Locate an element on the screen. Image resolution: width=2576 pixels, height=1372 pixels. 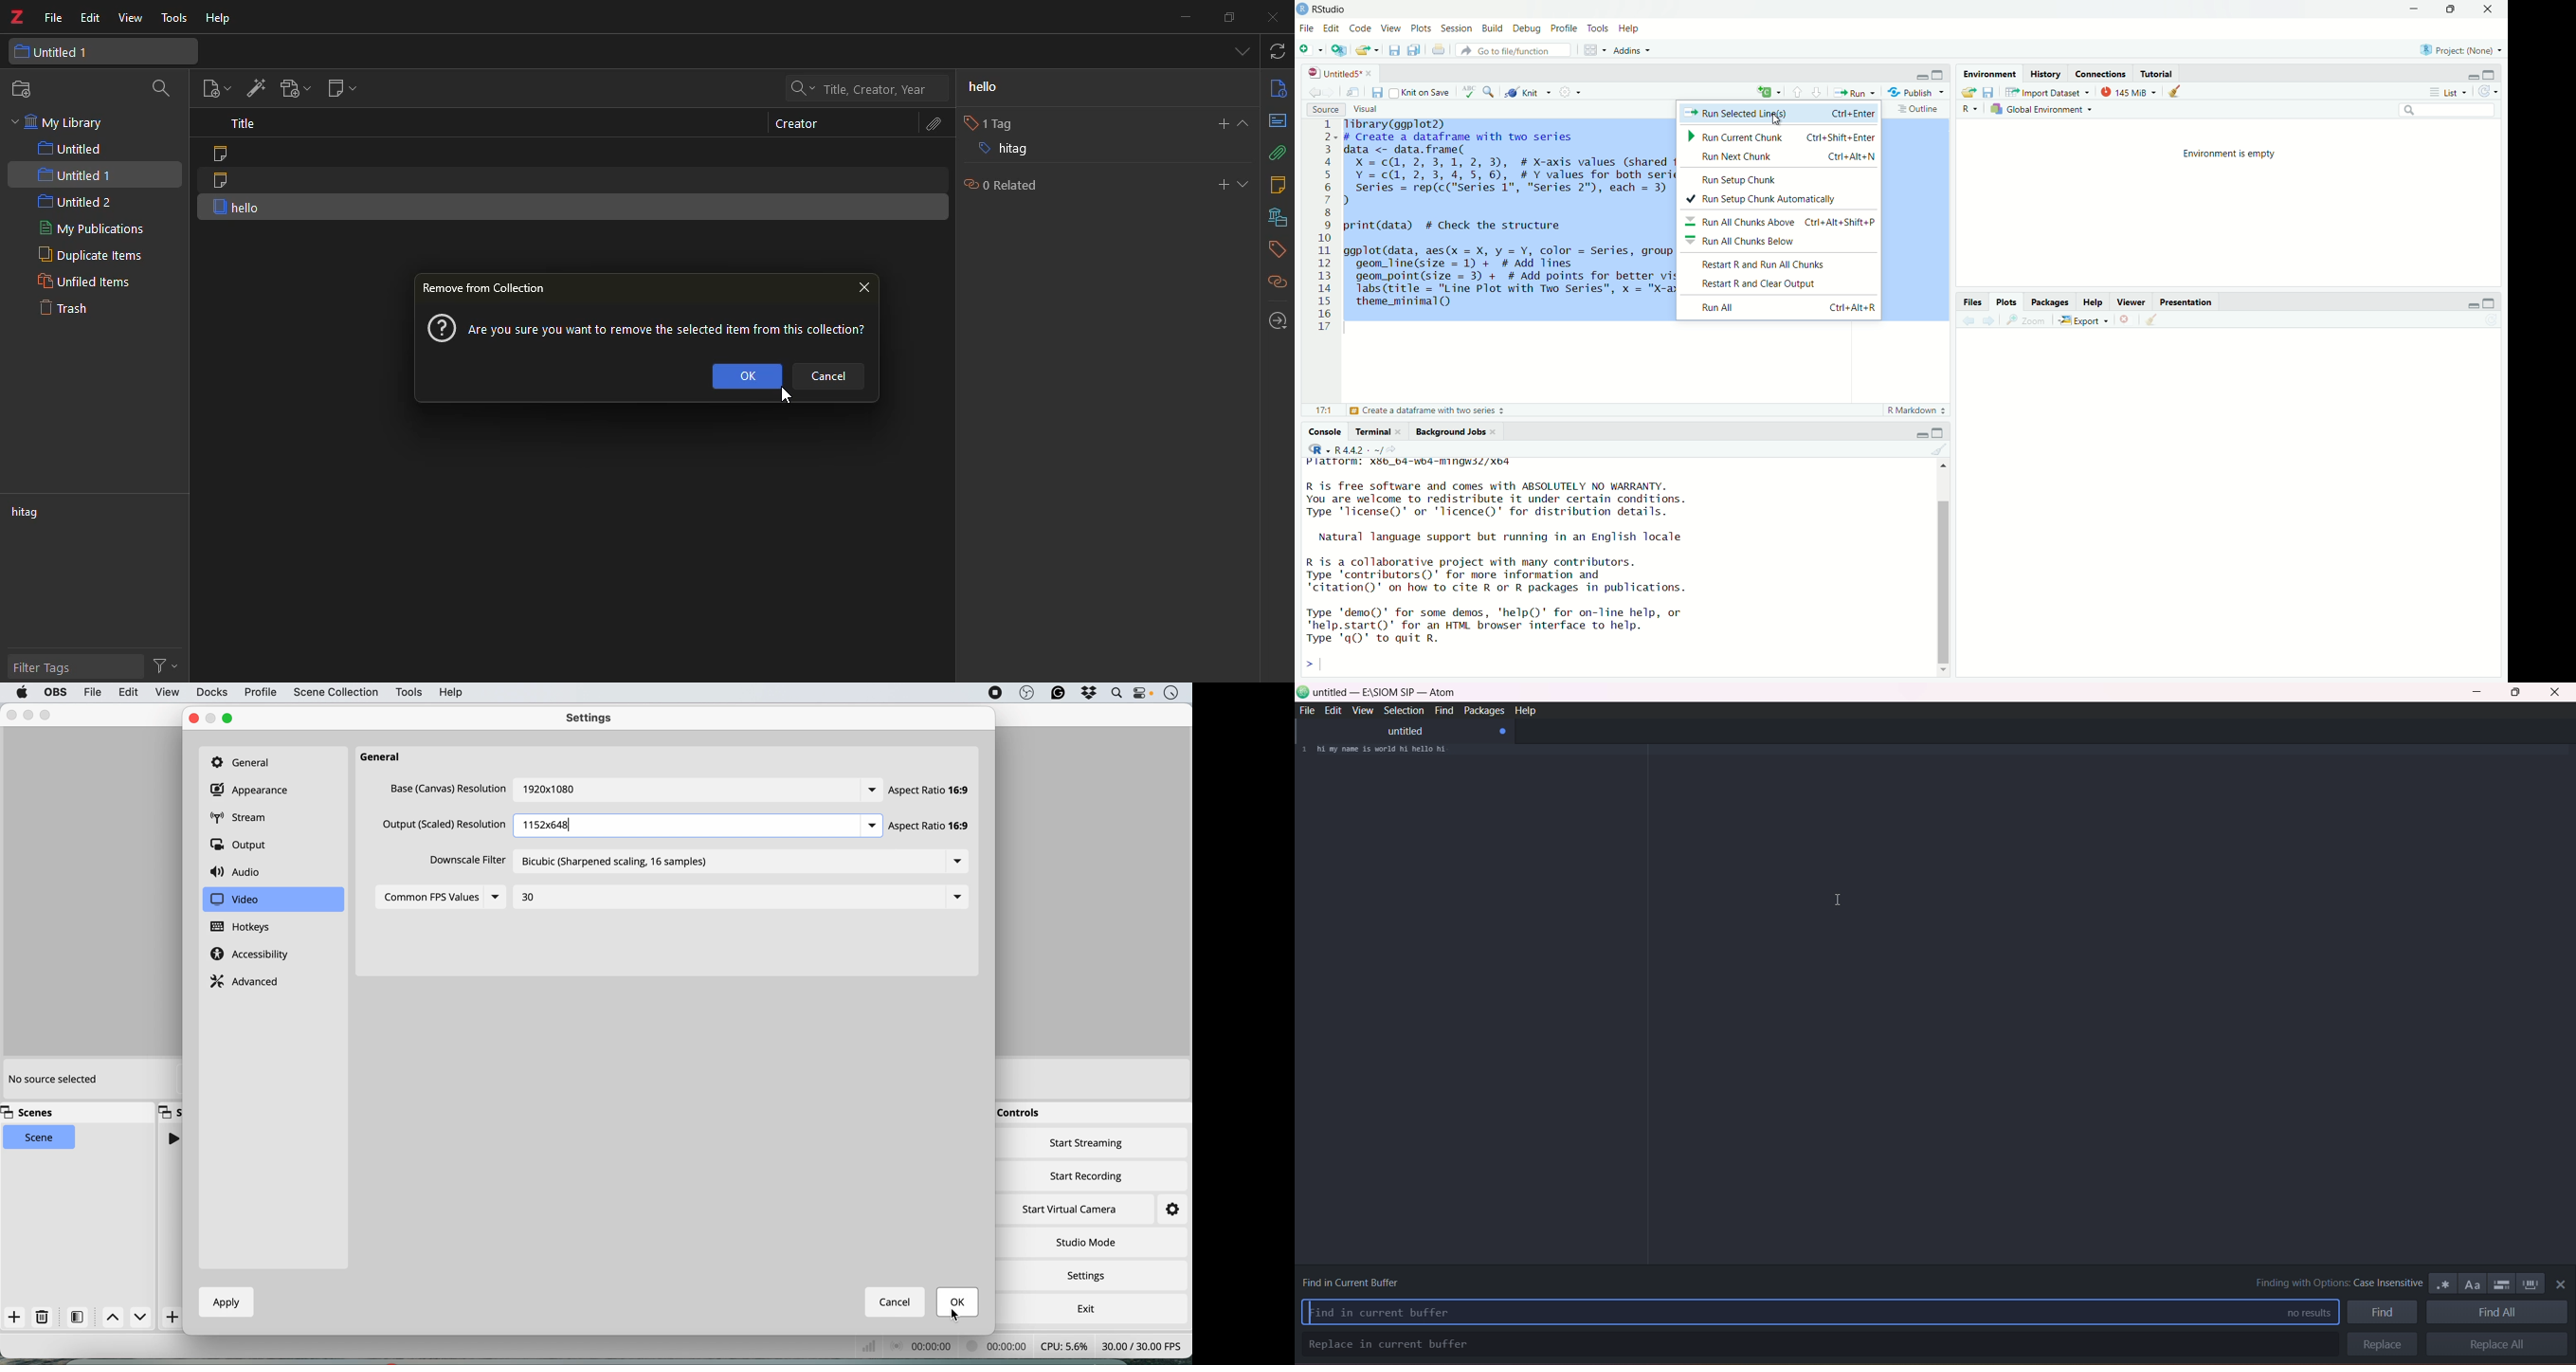
Run all chunks above is located at coordinates (1781, 222).